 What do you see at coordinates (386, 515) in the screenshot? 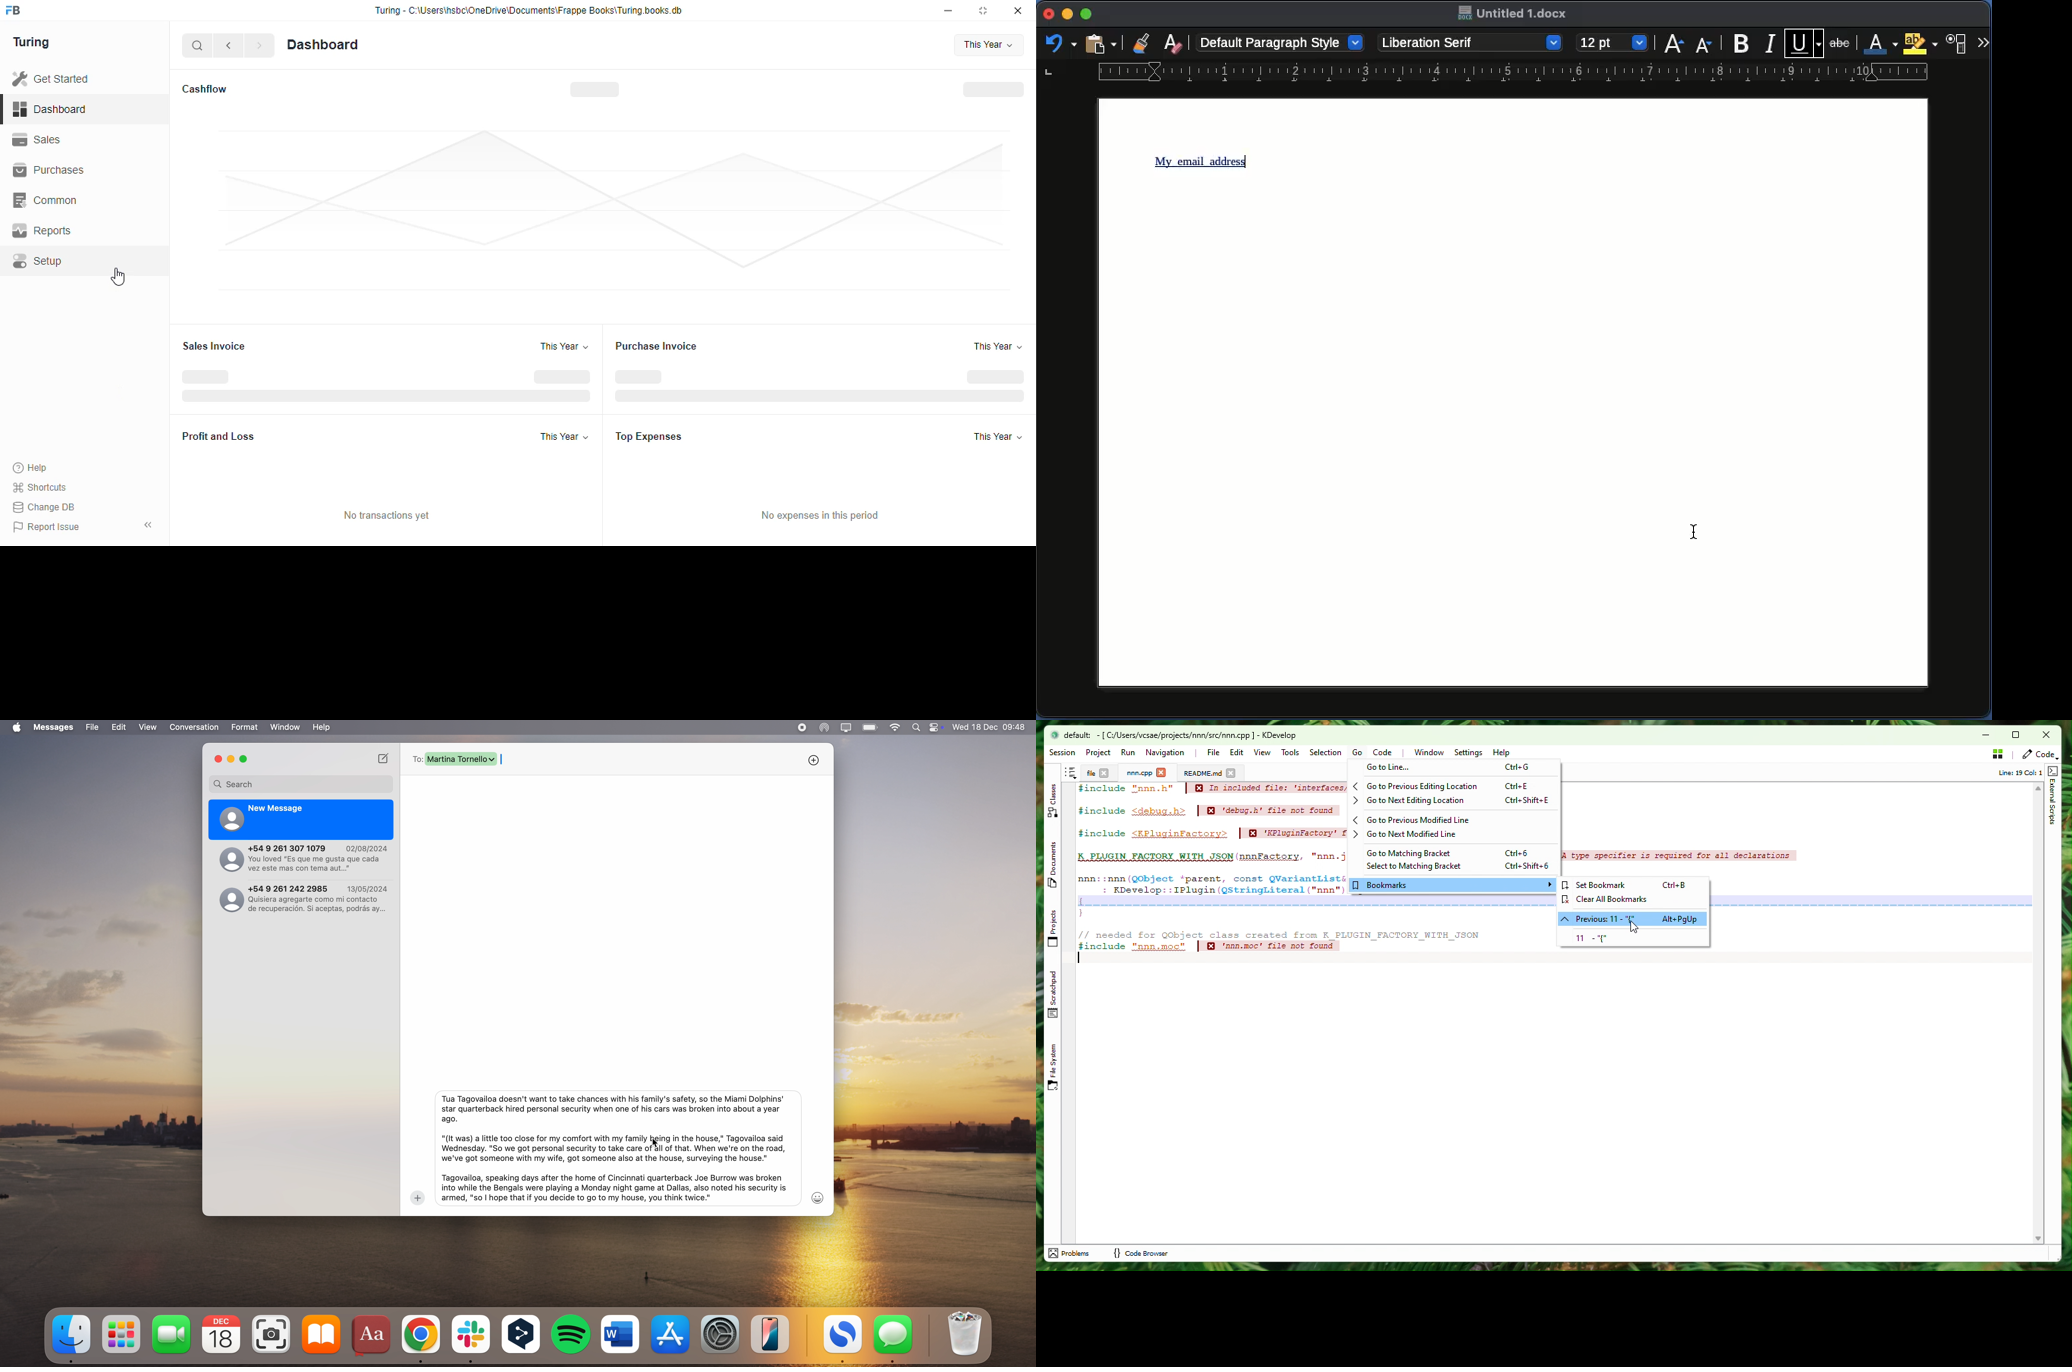
I see `no transactions yet` at bounding box center [386, 515].